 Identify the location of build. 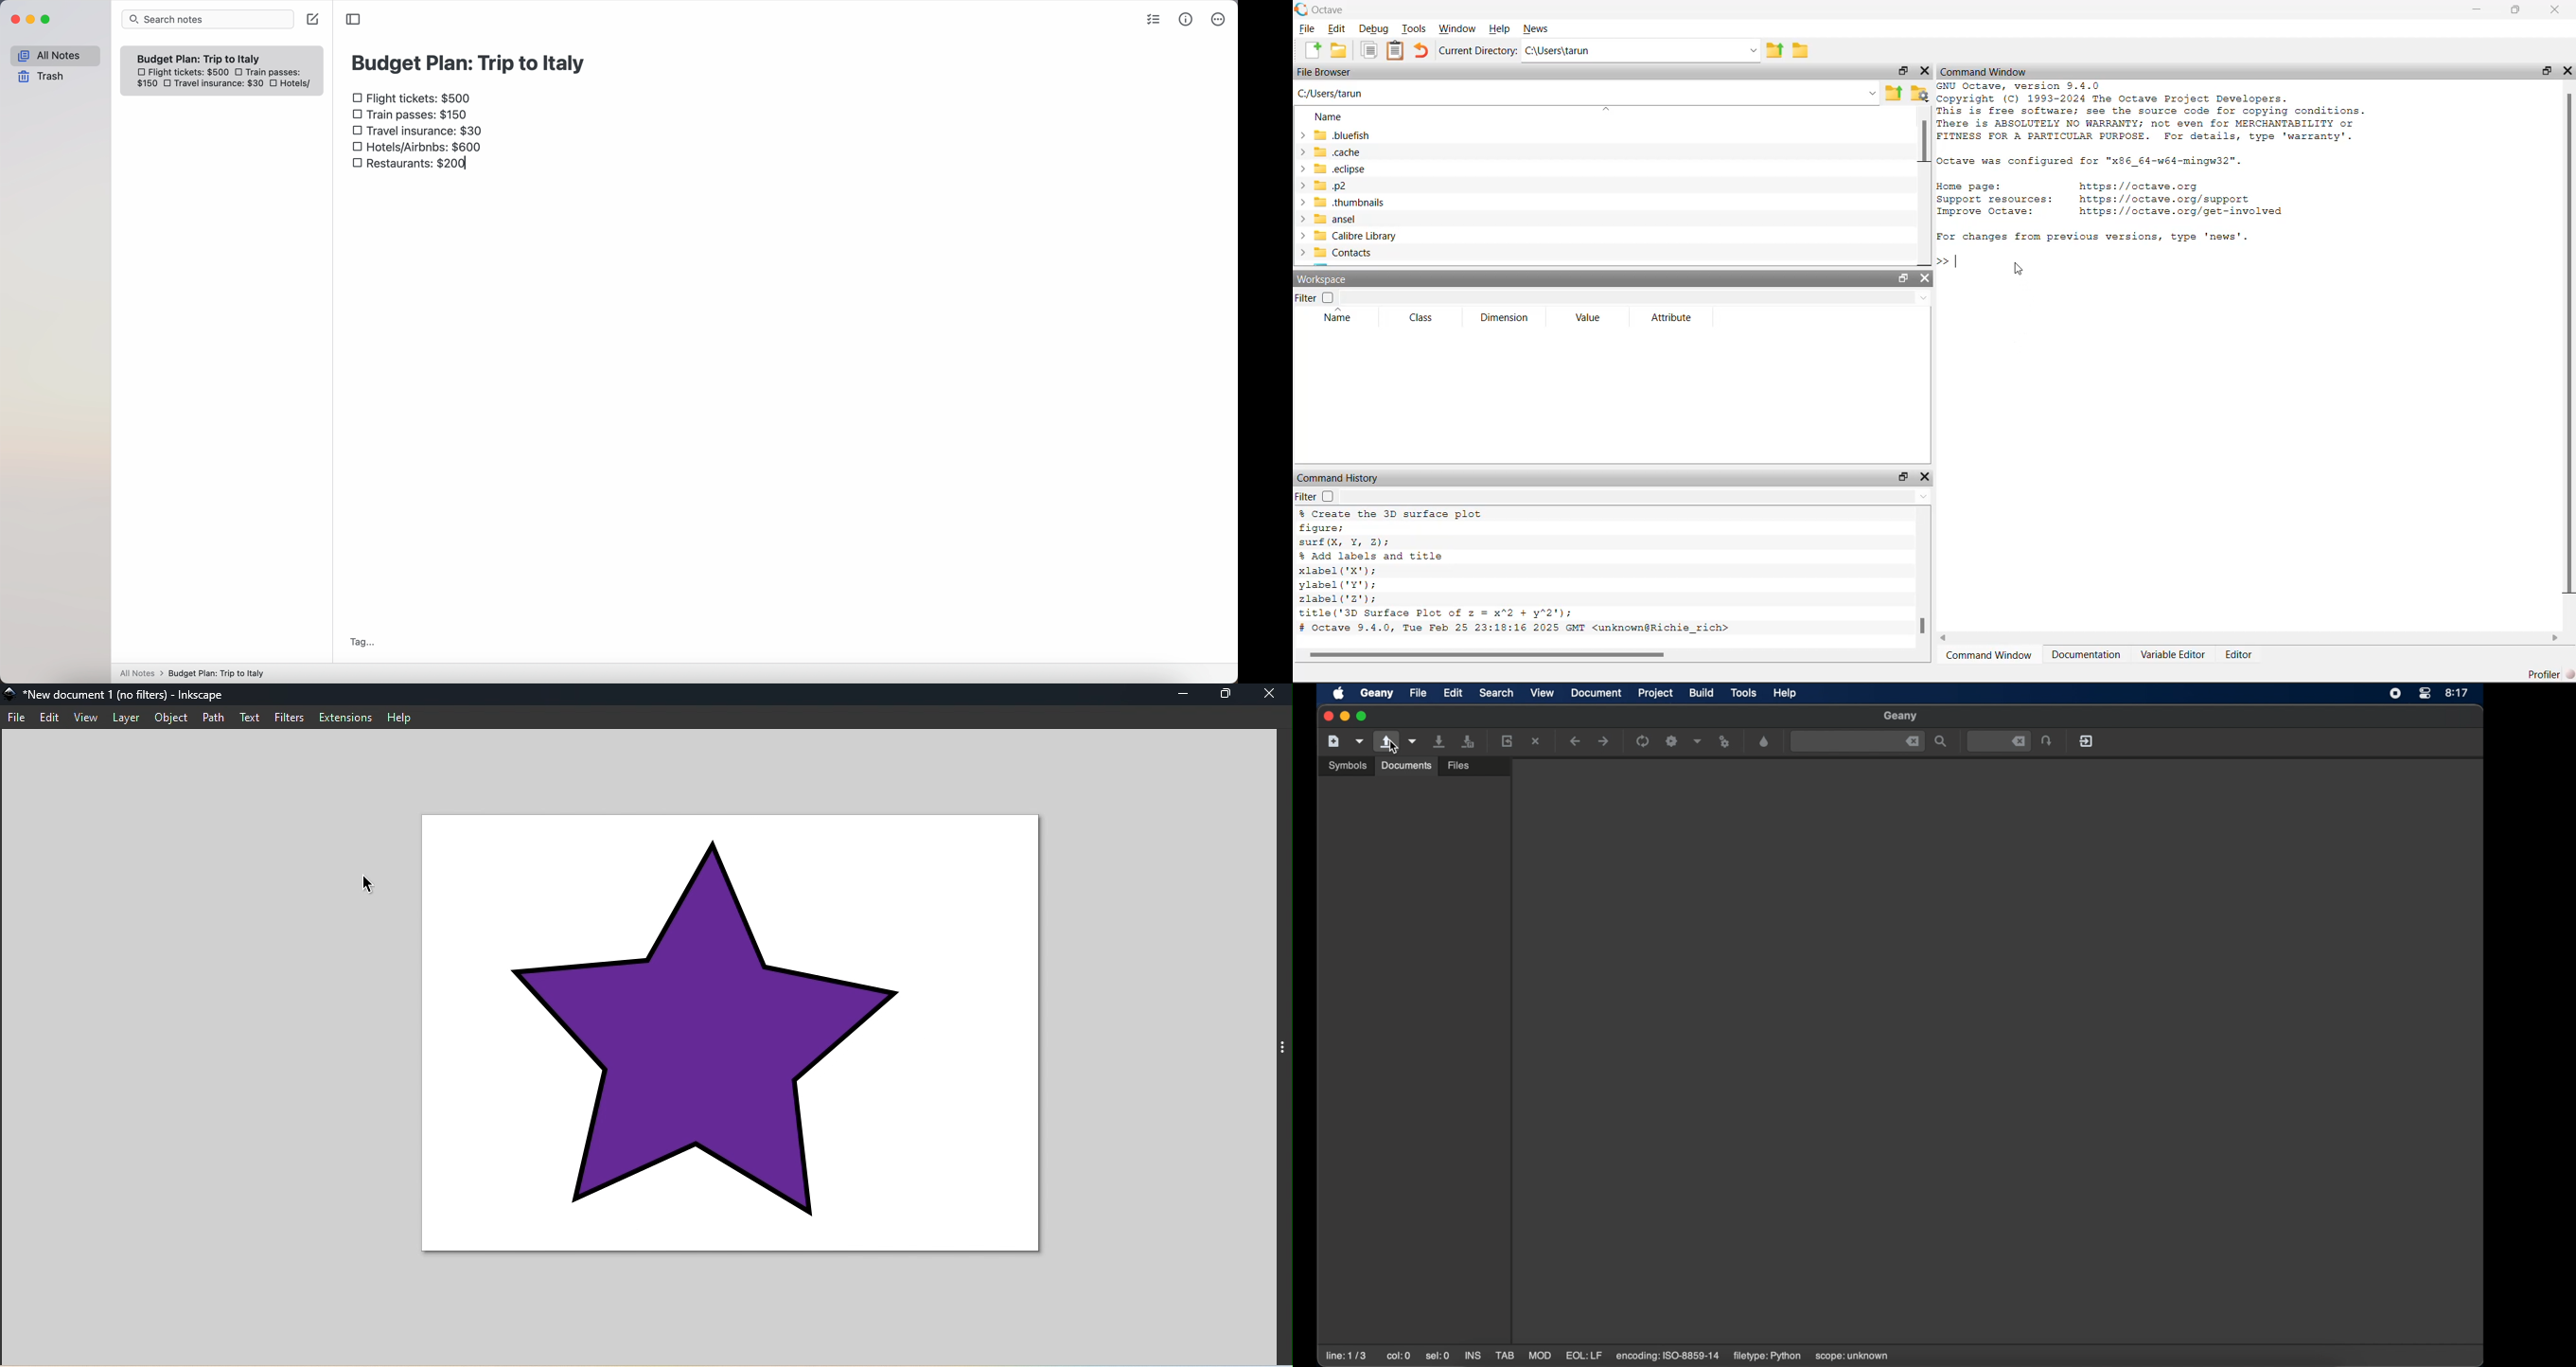
(1702, 693).